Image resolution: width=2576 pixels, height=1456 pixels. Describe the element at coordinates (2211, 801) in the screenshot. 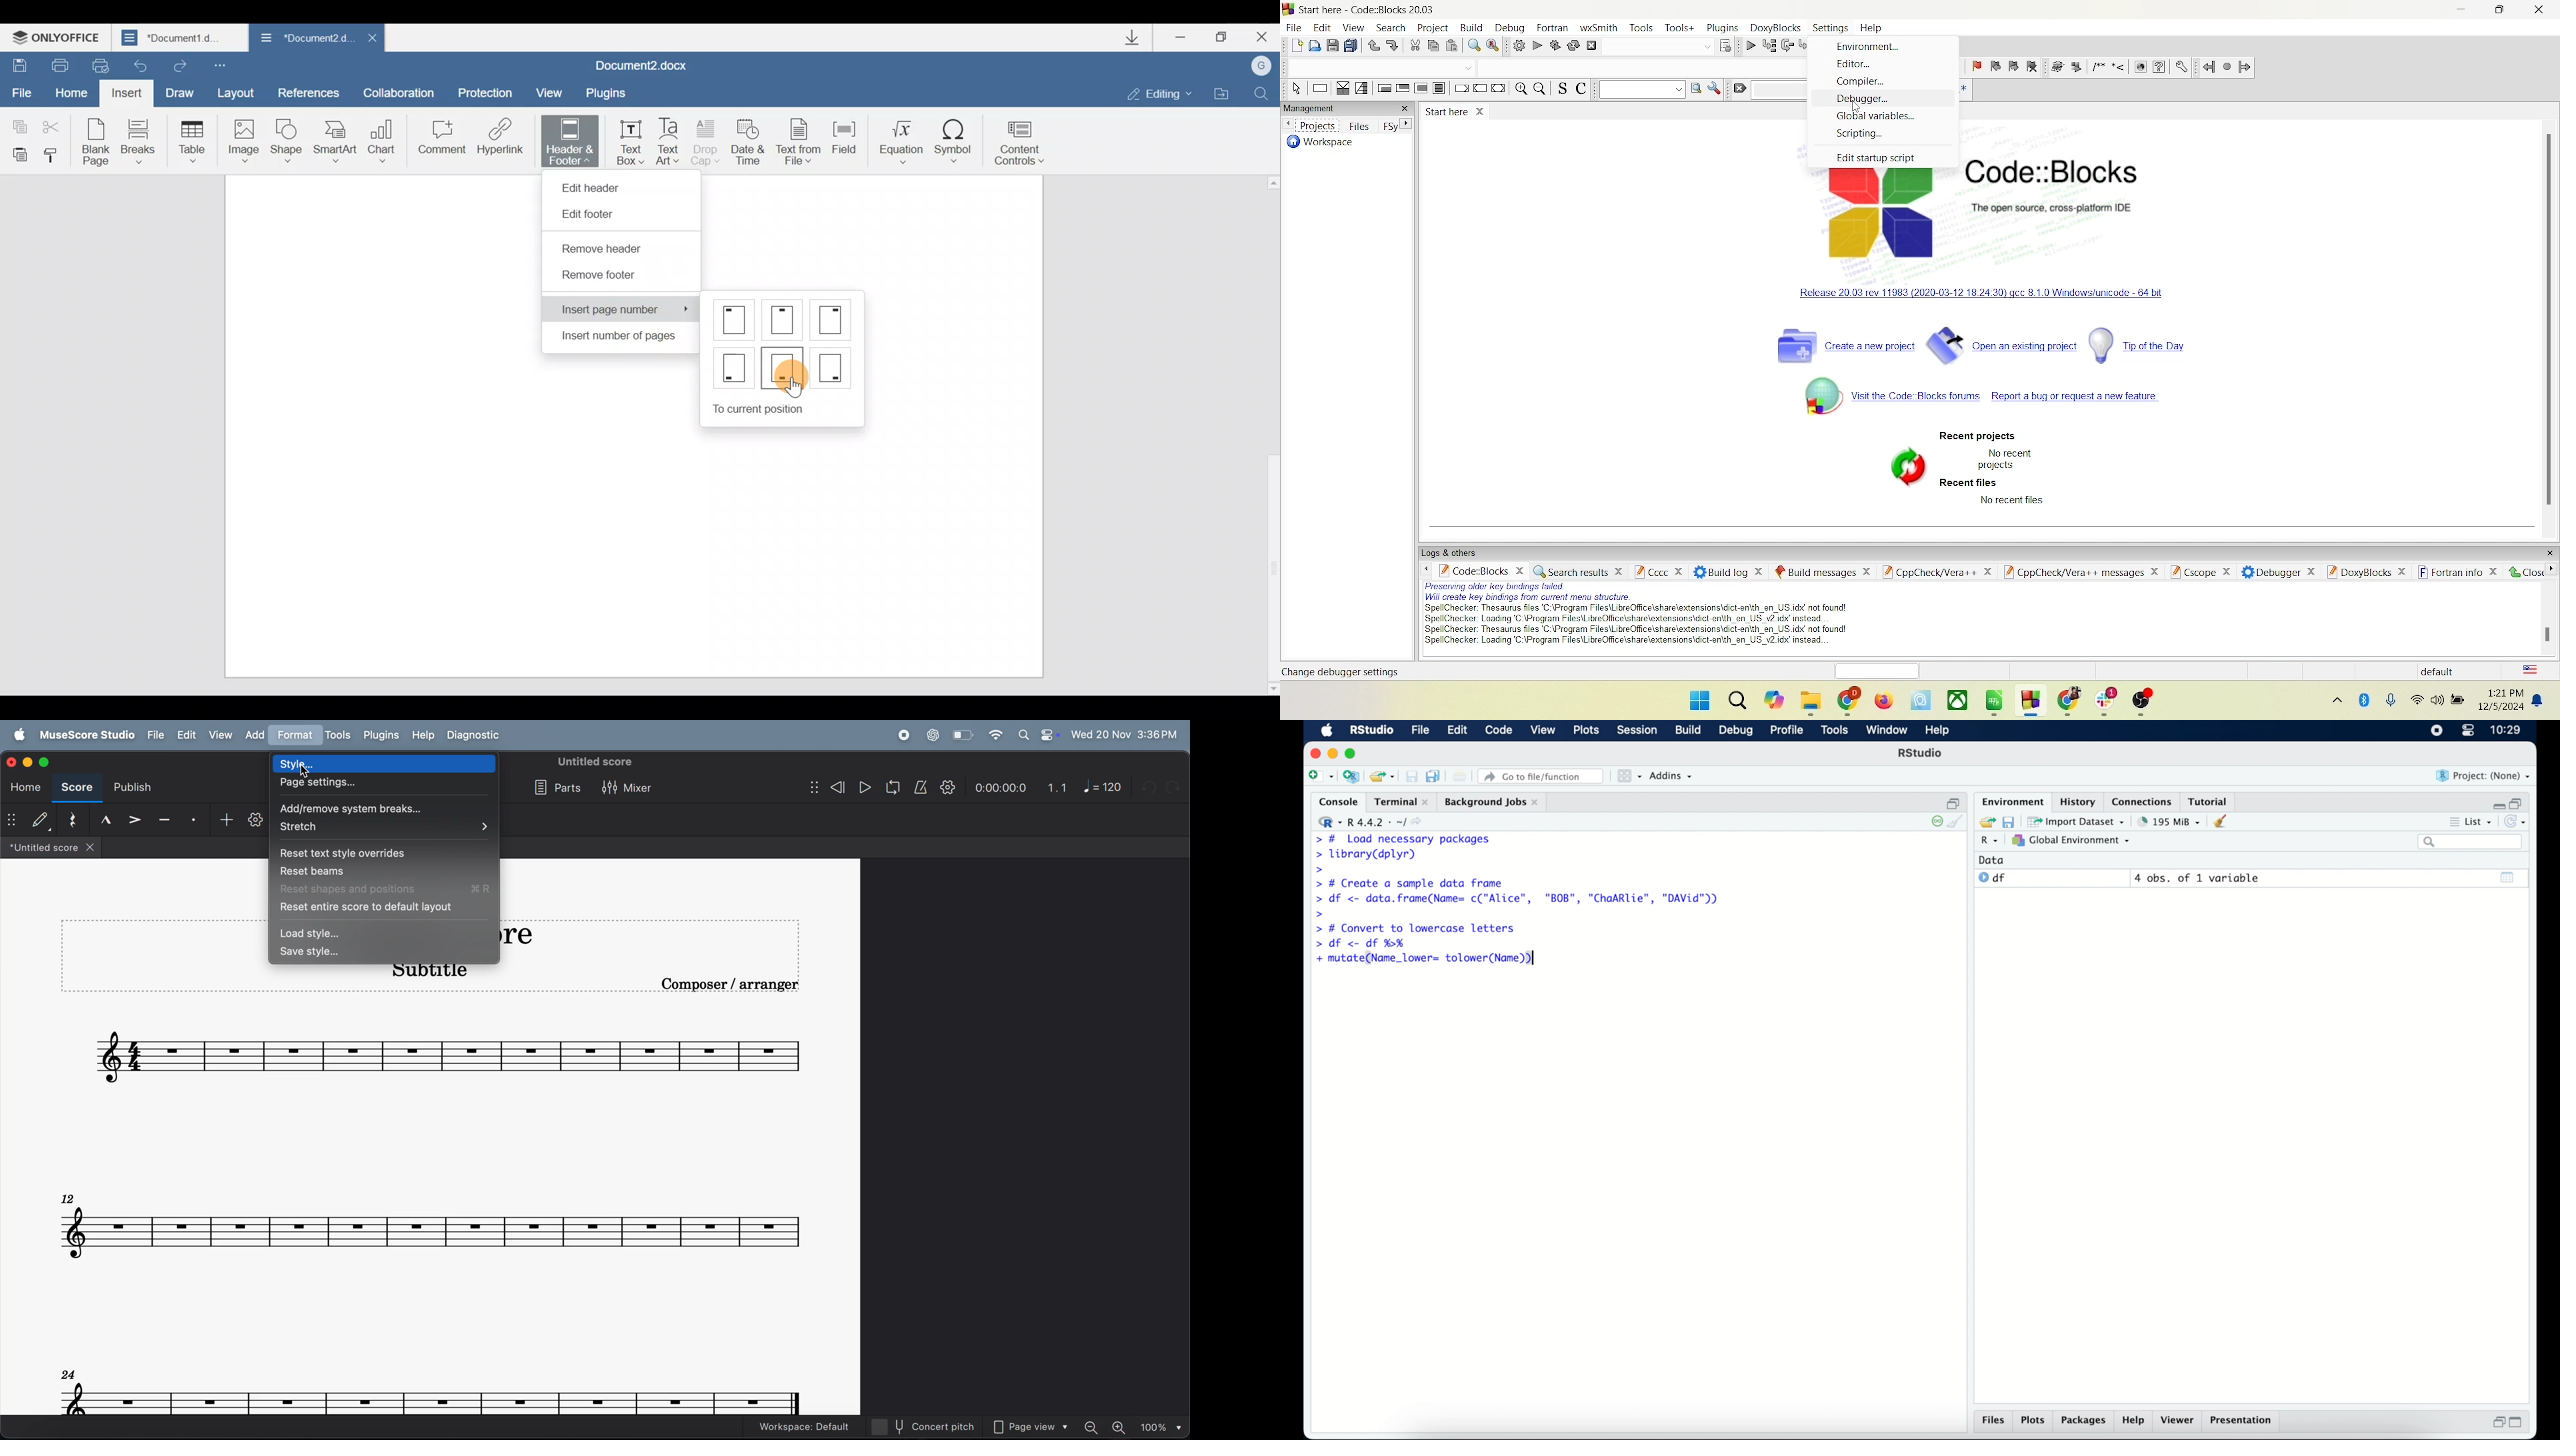

I see `tutorial` at that location.